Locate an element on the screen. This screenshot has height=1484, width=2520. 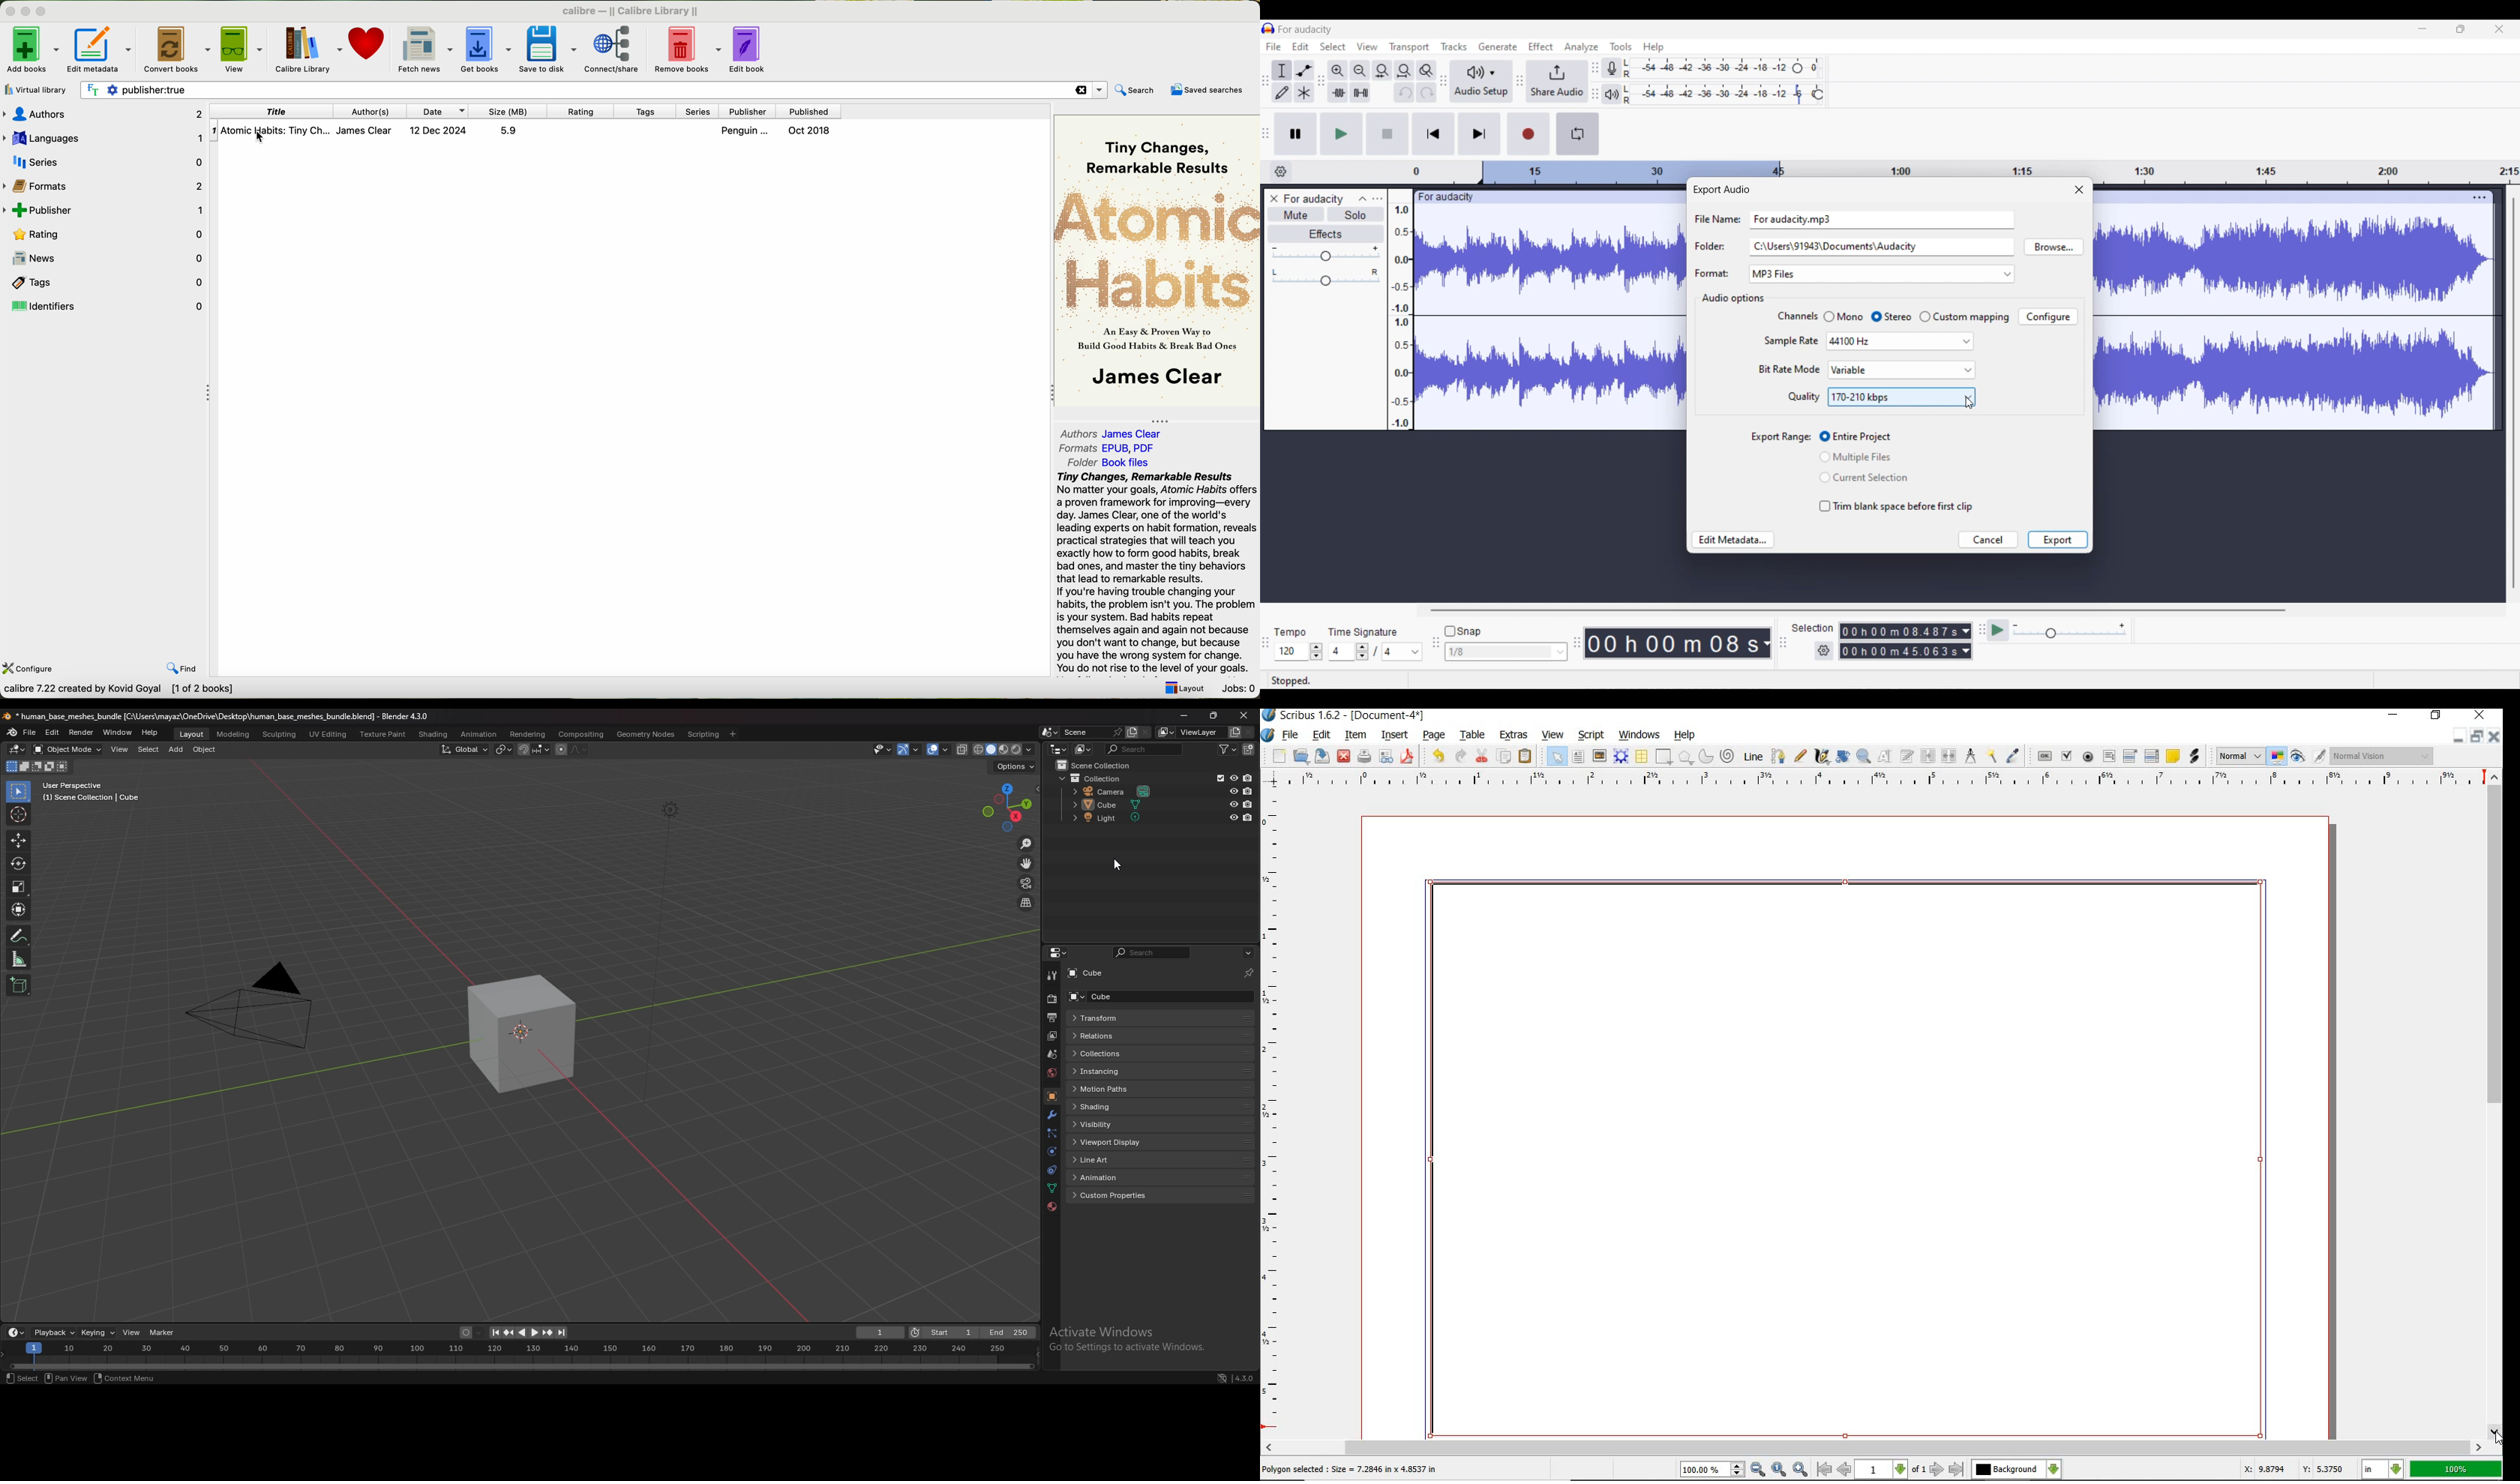
minimize is located at coordinates (2394, 715).